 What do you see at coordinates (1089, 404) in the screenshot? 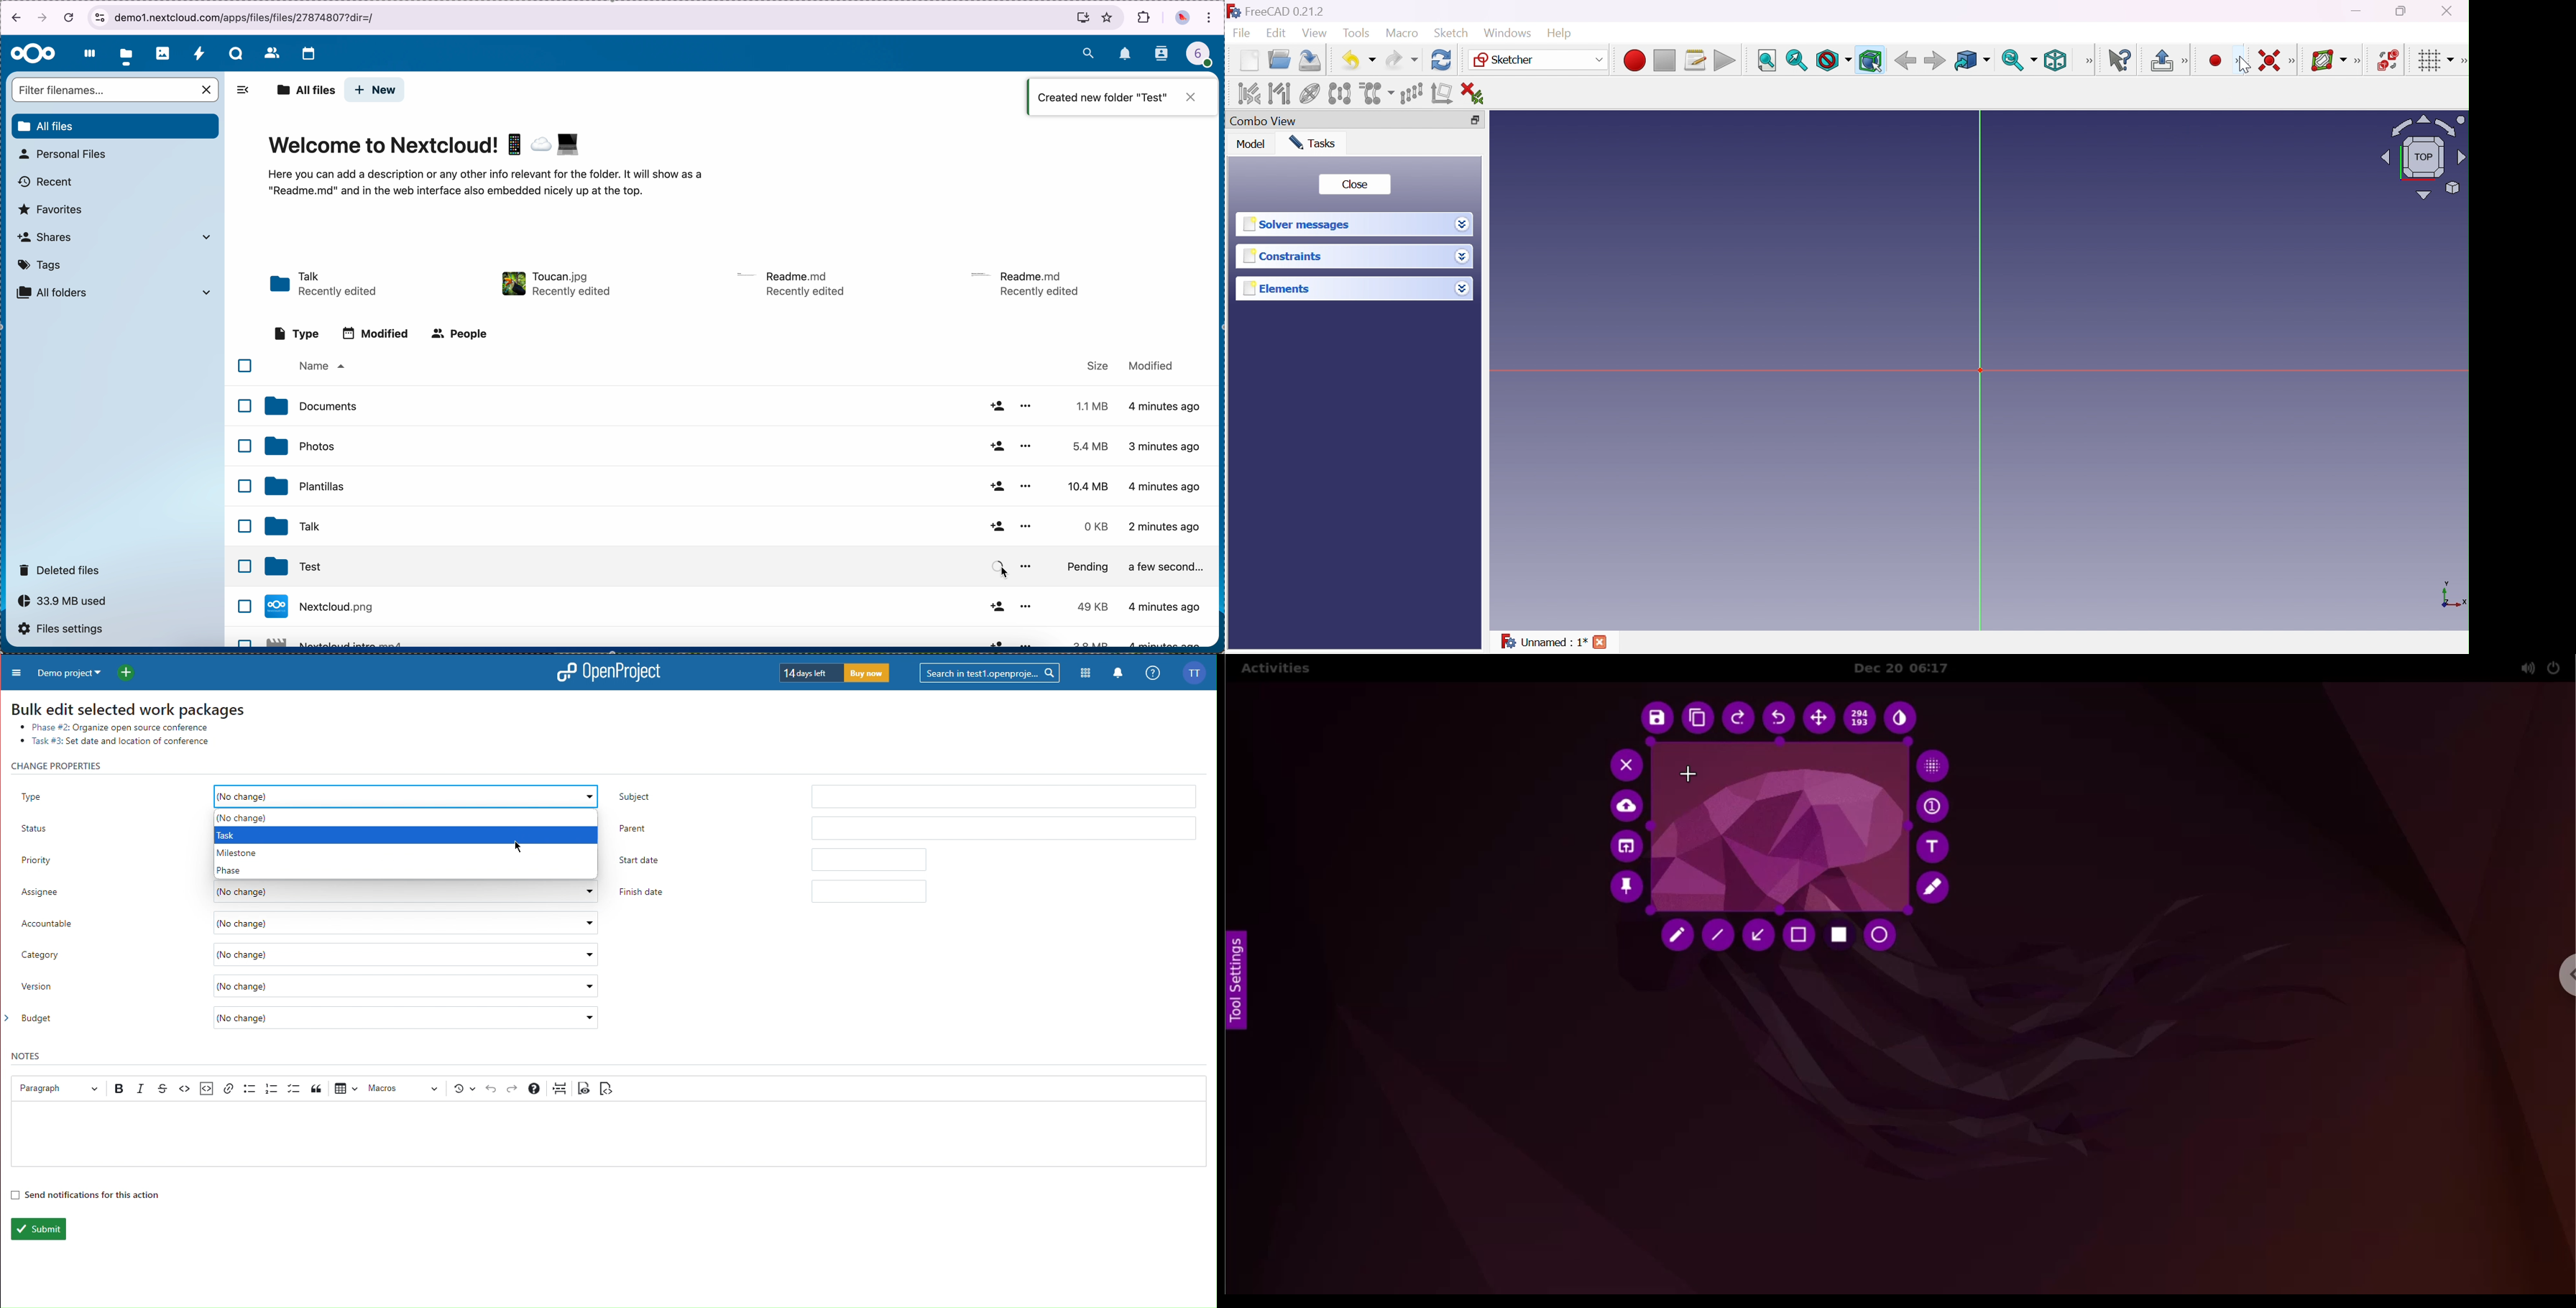
I see `1.1 MB` at bounding box center [1089, 404].